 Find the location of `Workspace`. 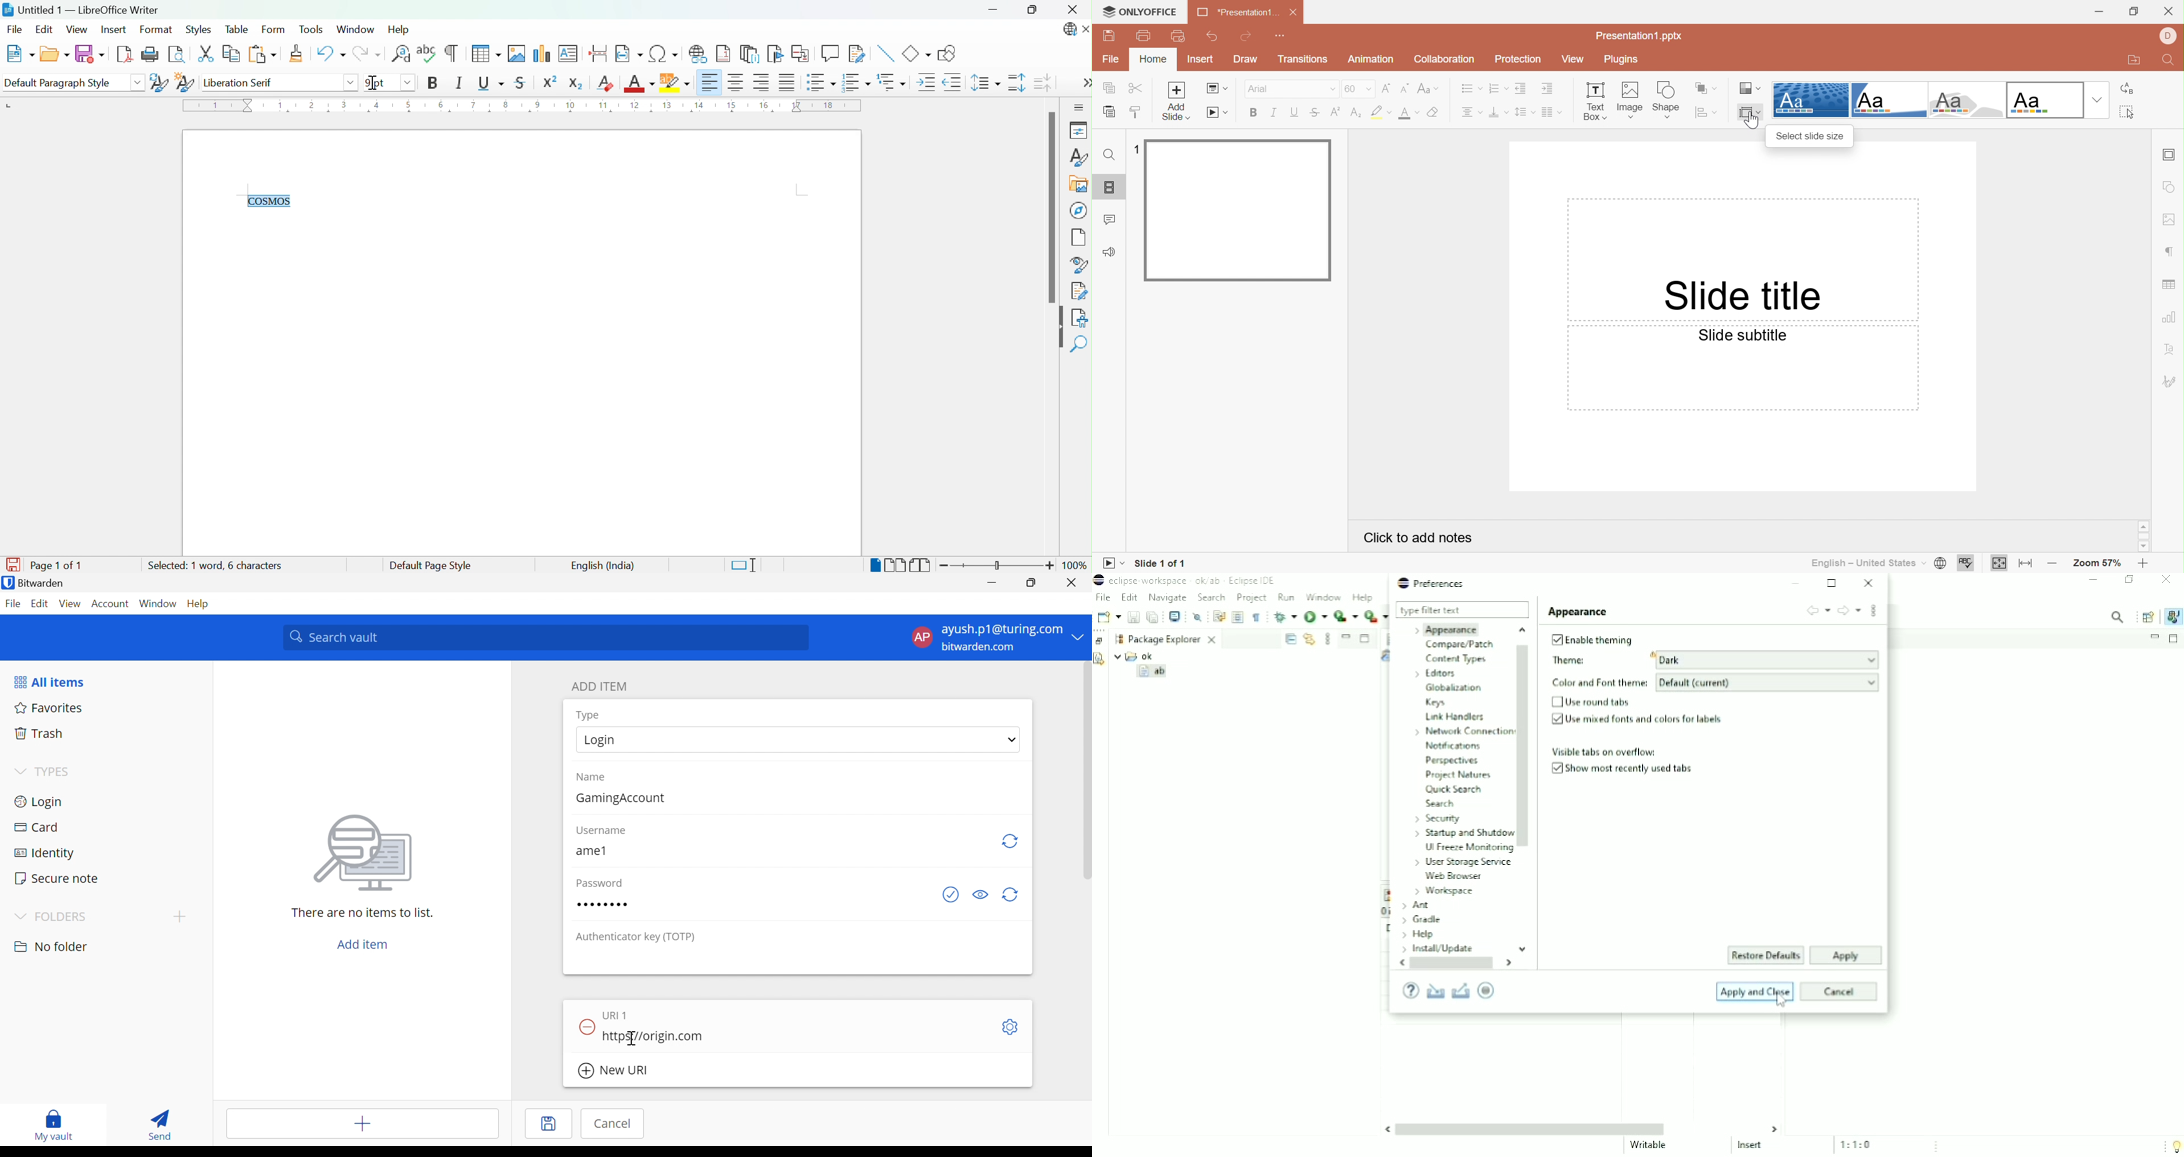

Workspace is located at coordinates (1444, 891).